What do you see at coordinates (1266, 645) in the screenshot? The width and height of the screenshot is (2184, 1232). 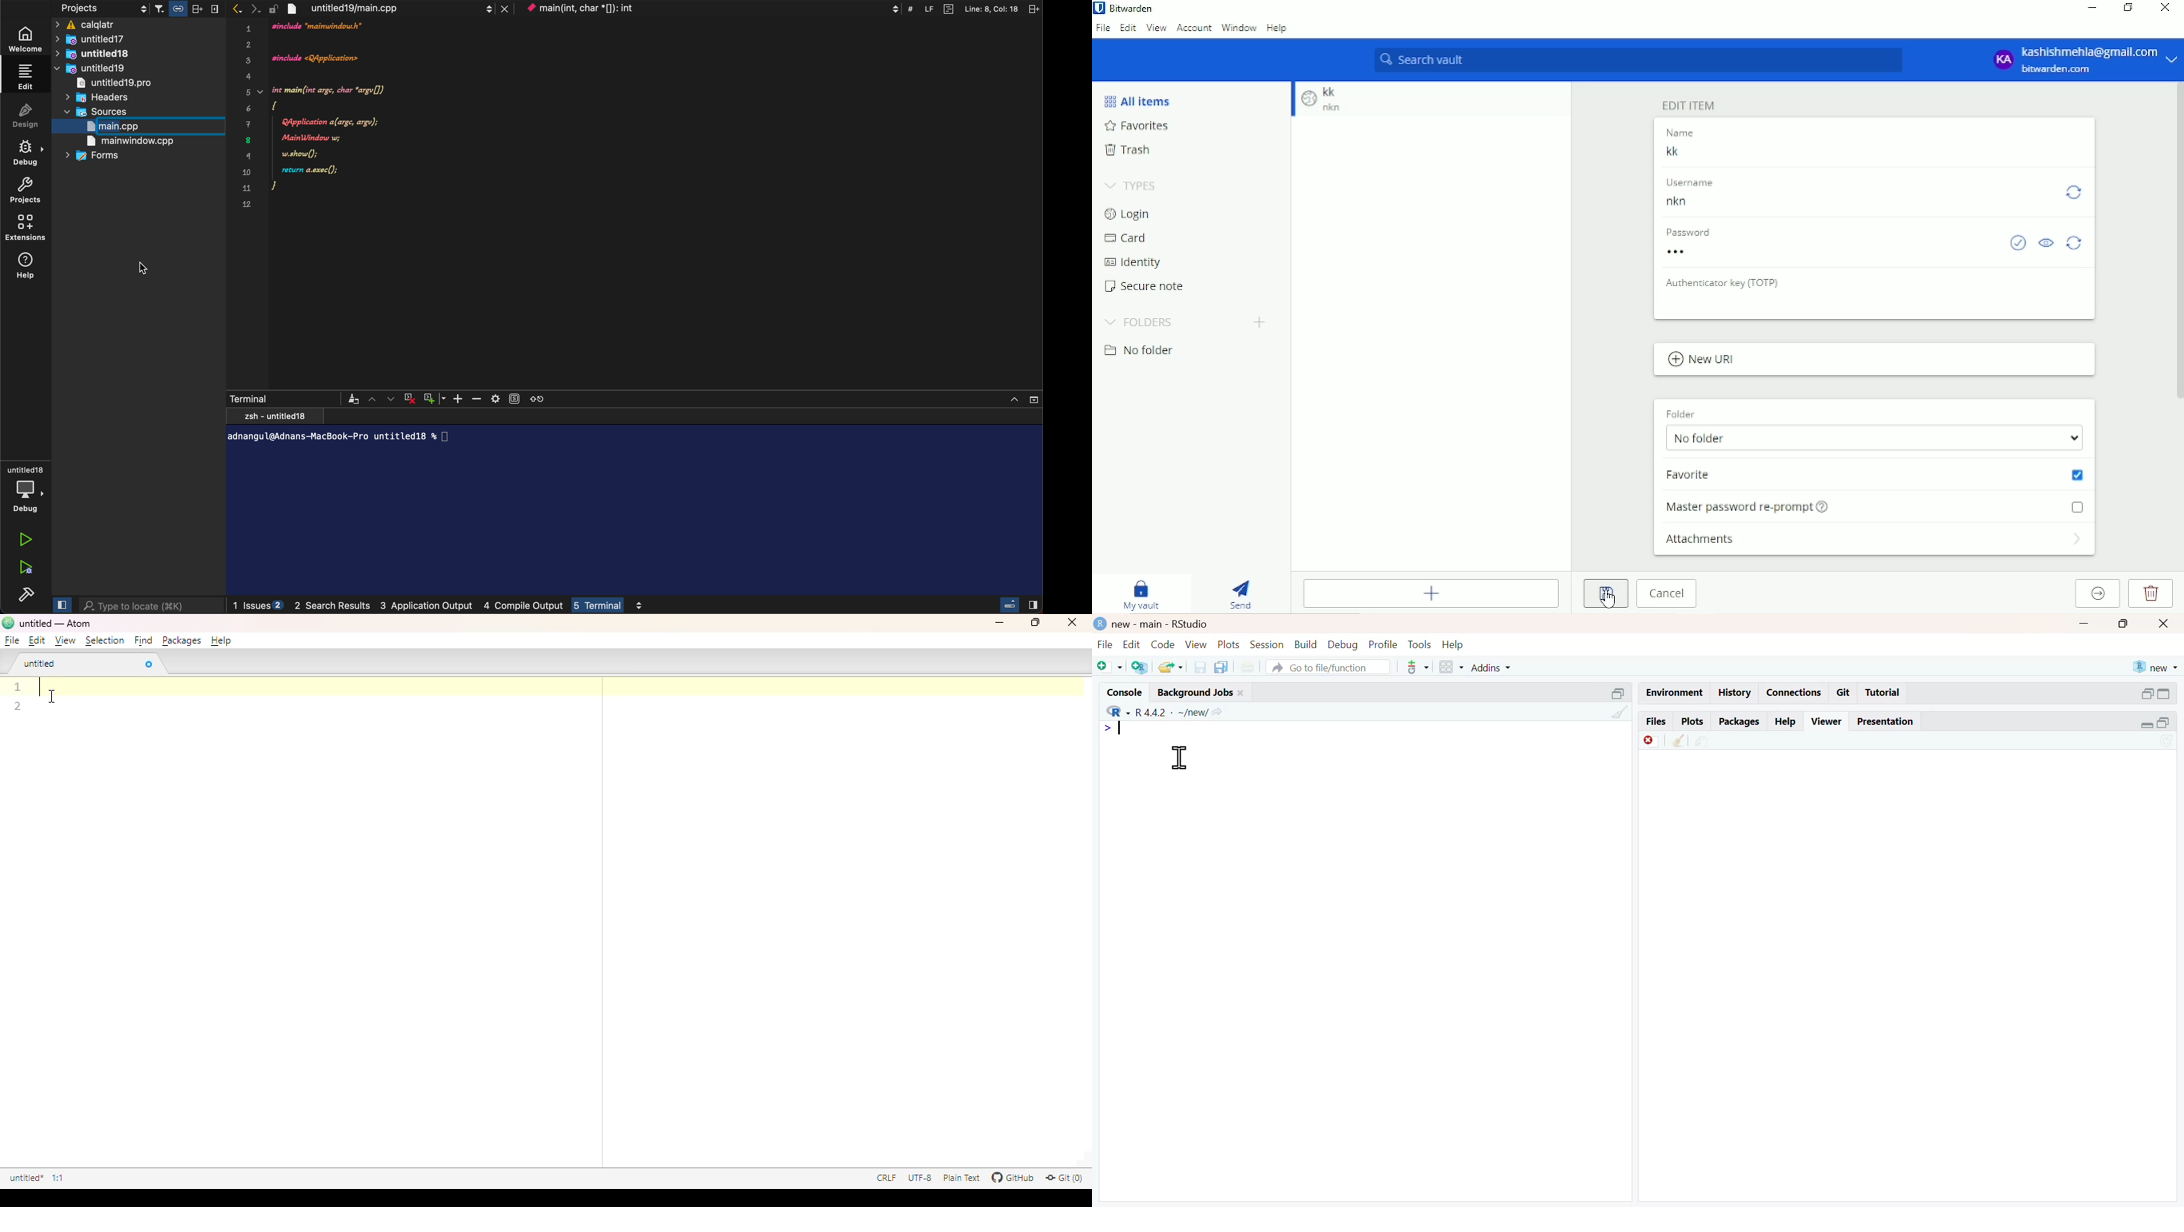 I see `session` at bounding box center [1266, 645].